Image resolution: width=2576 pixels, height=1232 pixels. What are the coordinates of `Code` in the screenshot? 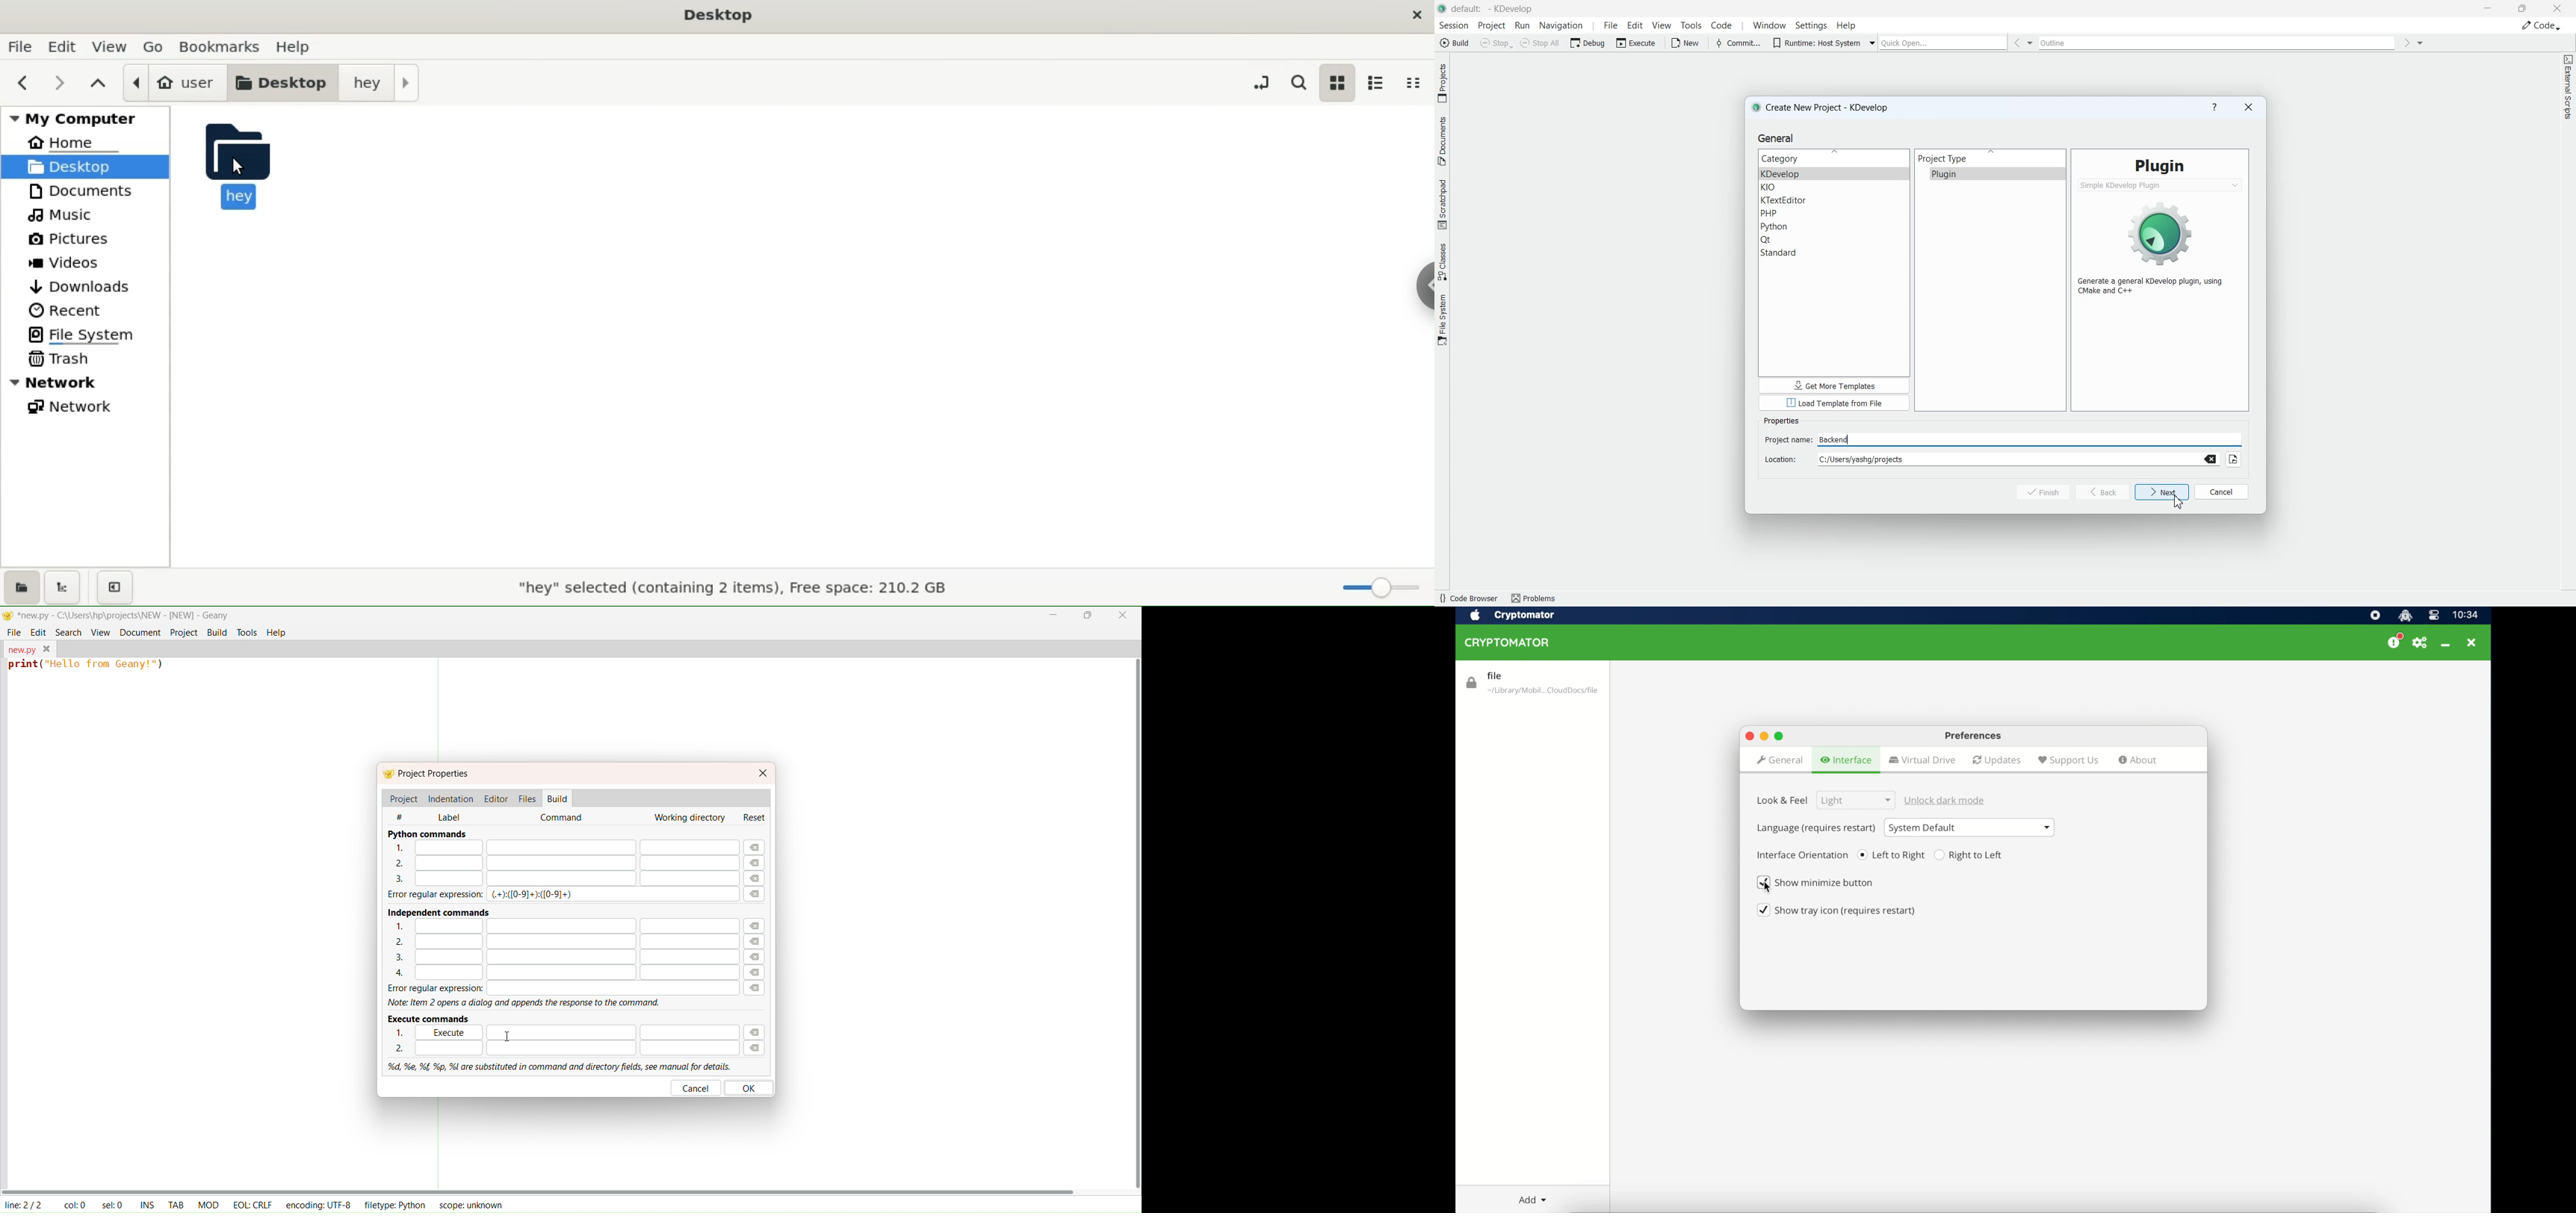 It's located at (1722, 25).